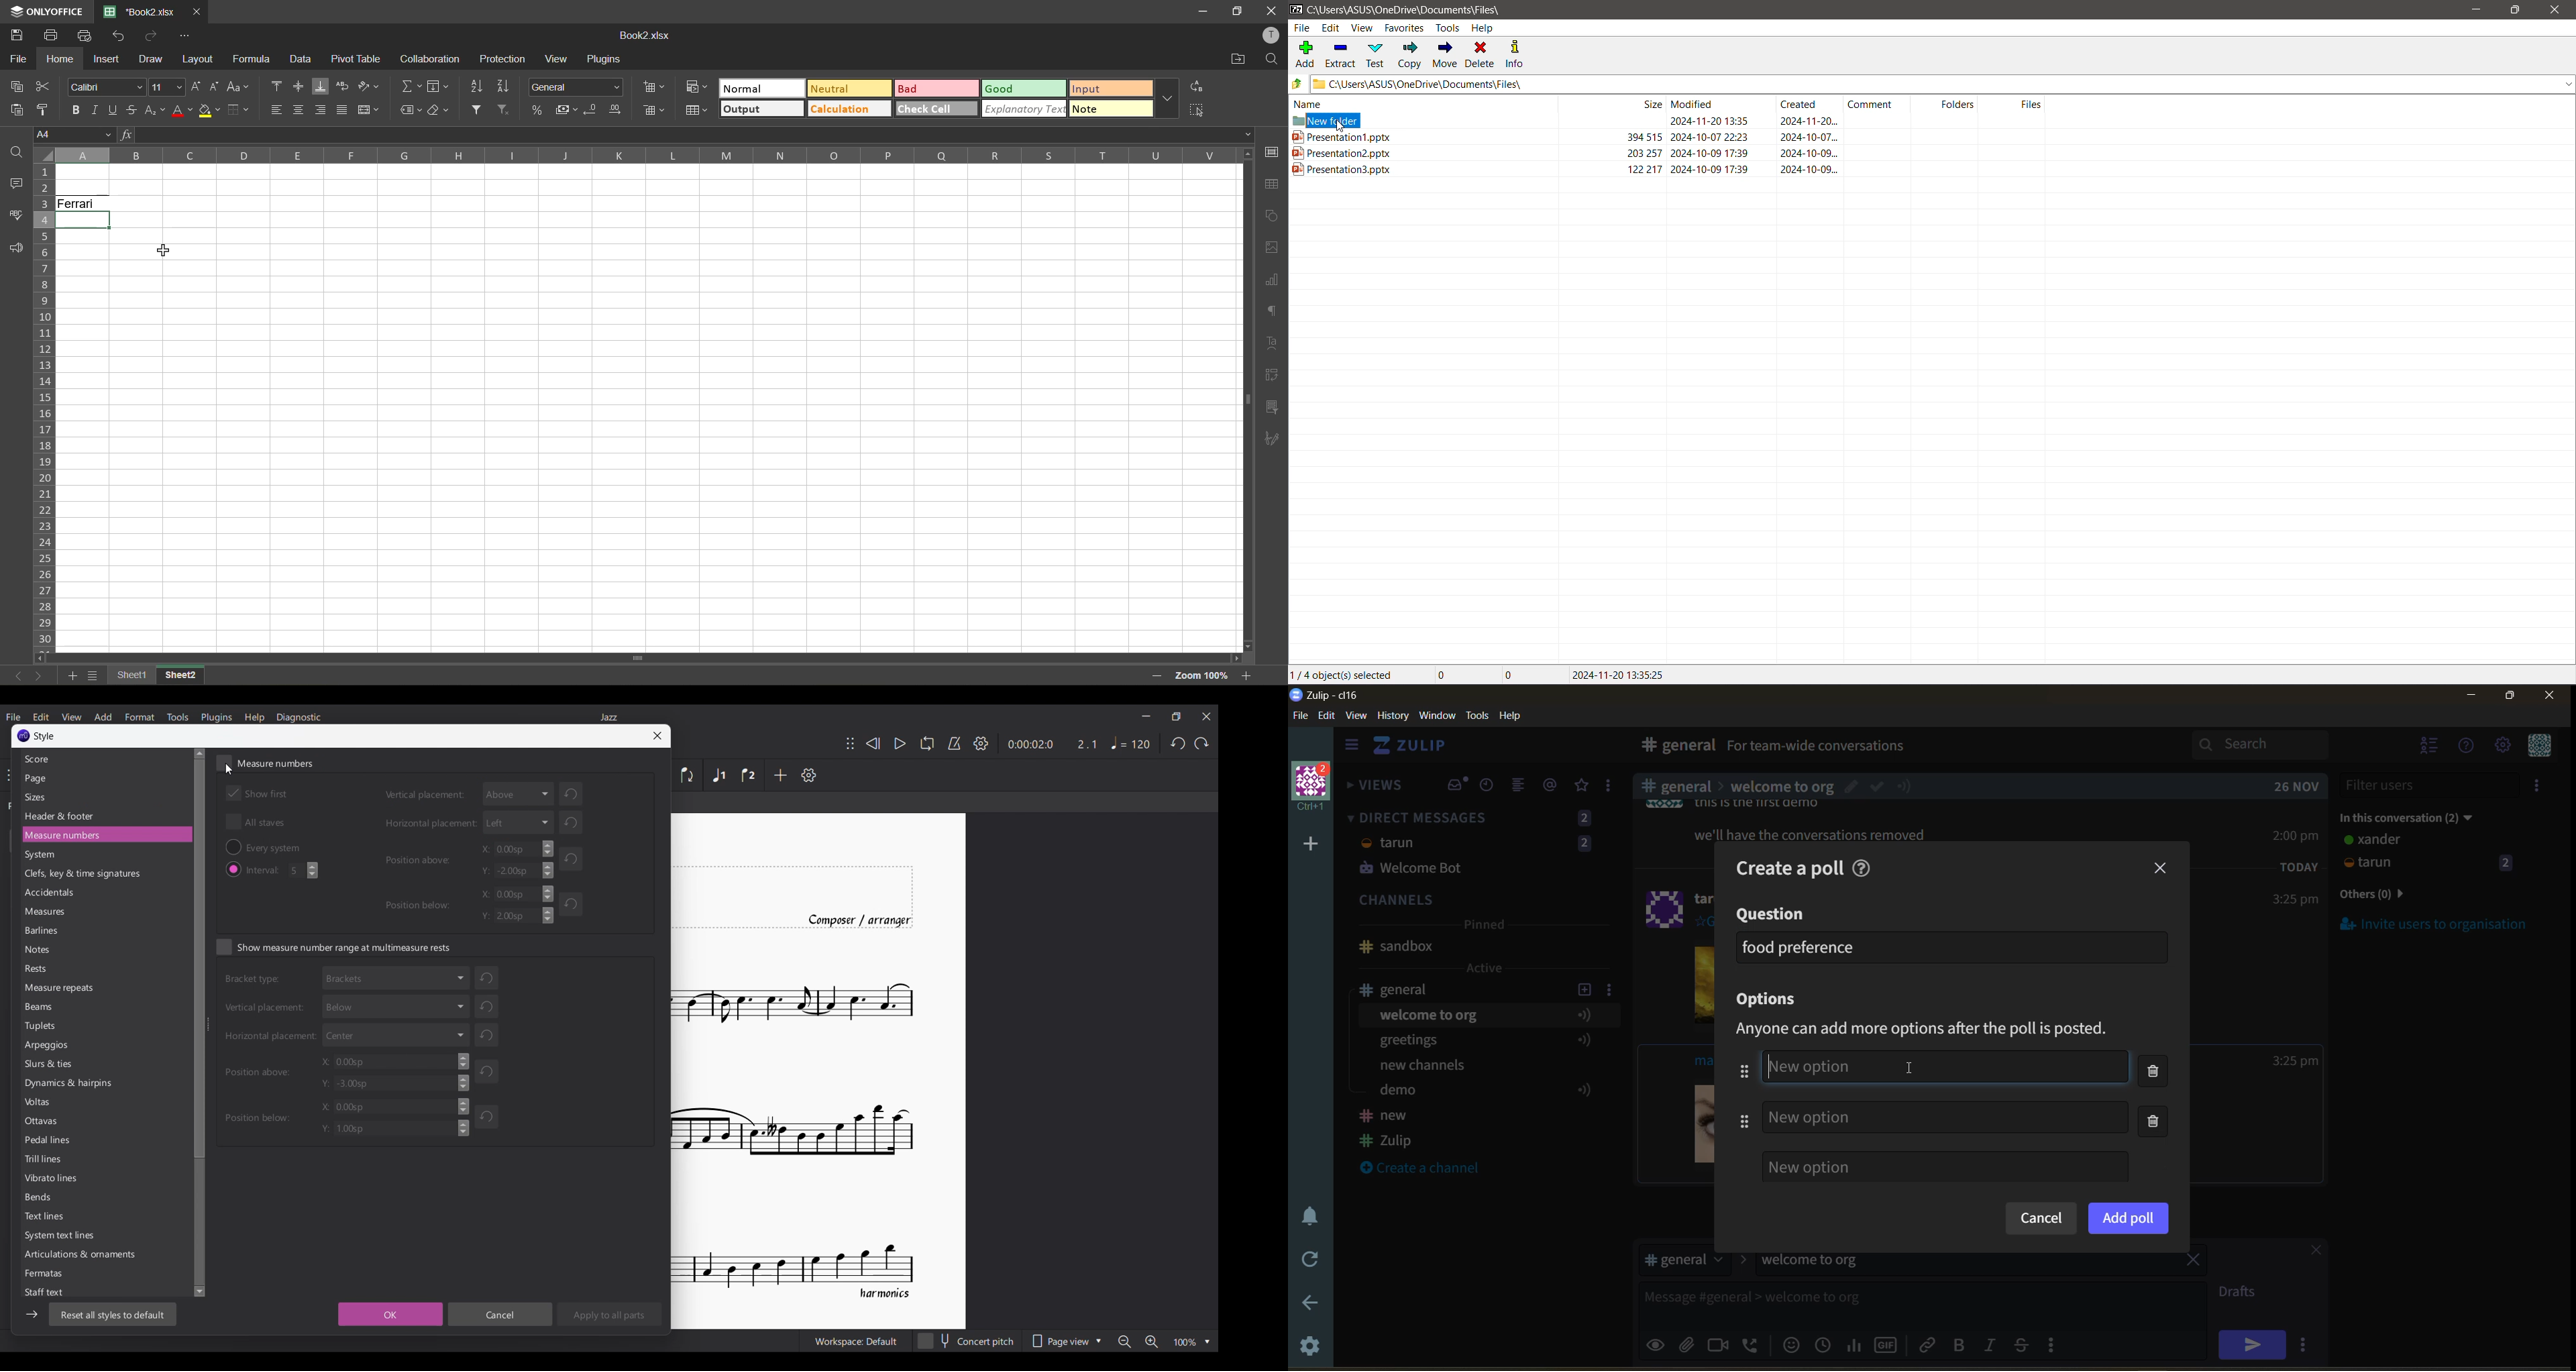 The image size is (2576, 1372). What do you see at coordinates (1993, 1346) in the screenshot?
I see `italic` at bounding box center [1993, 1346].